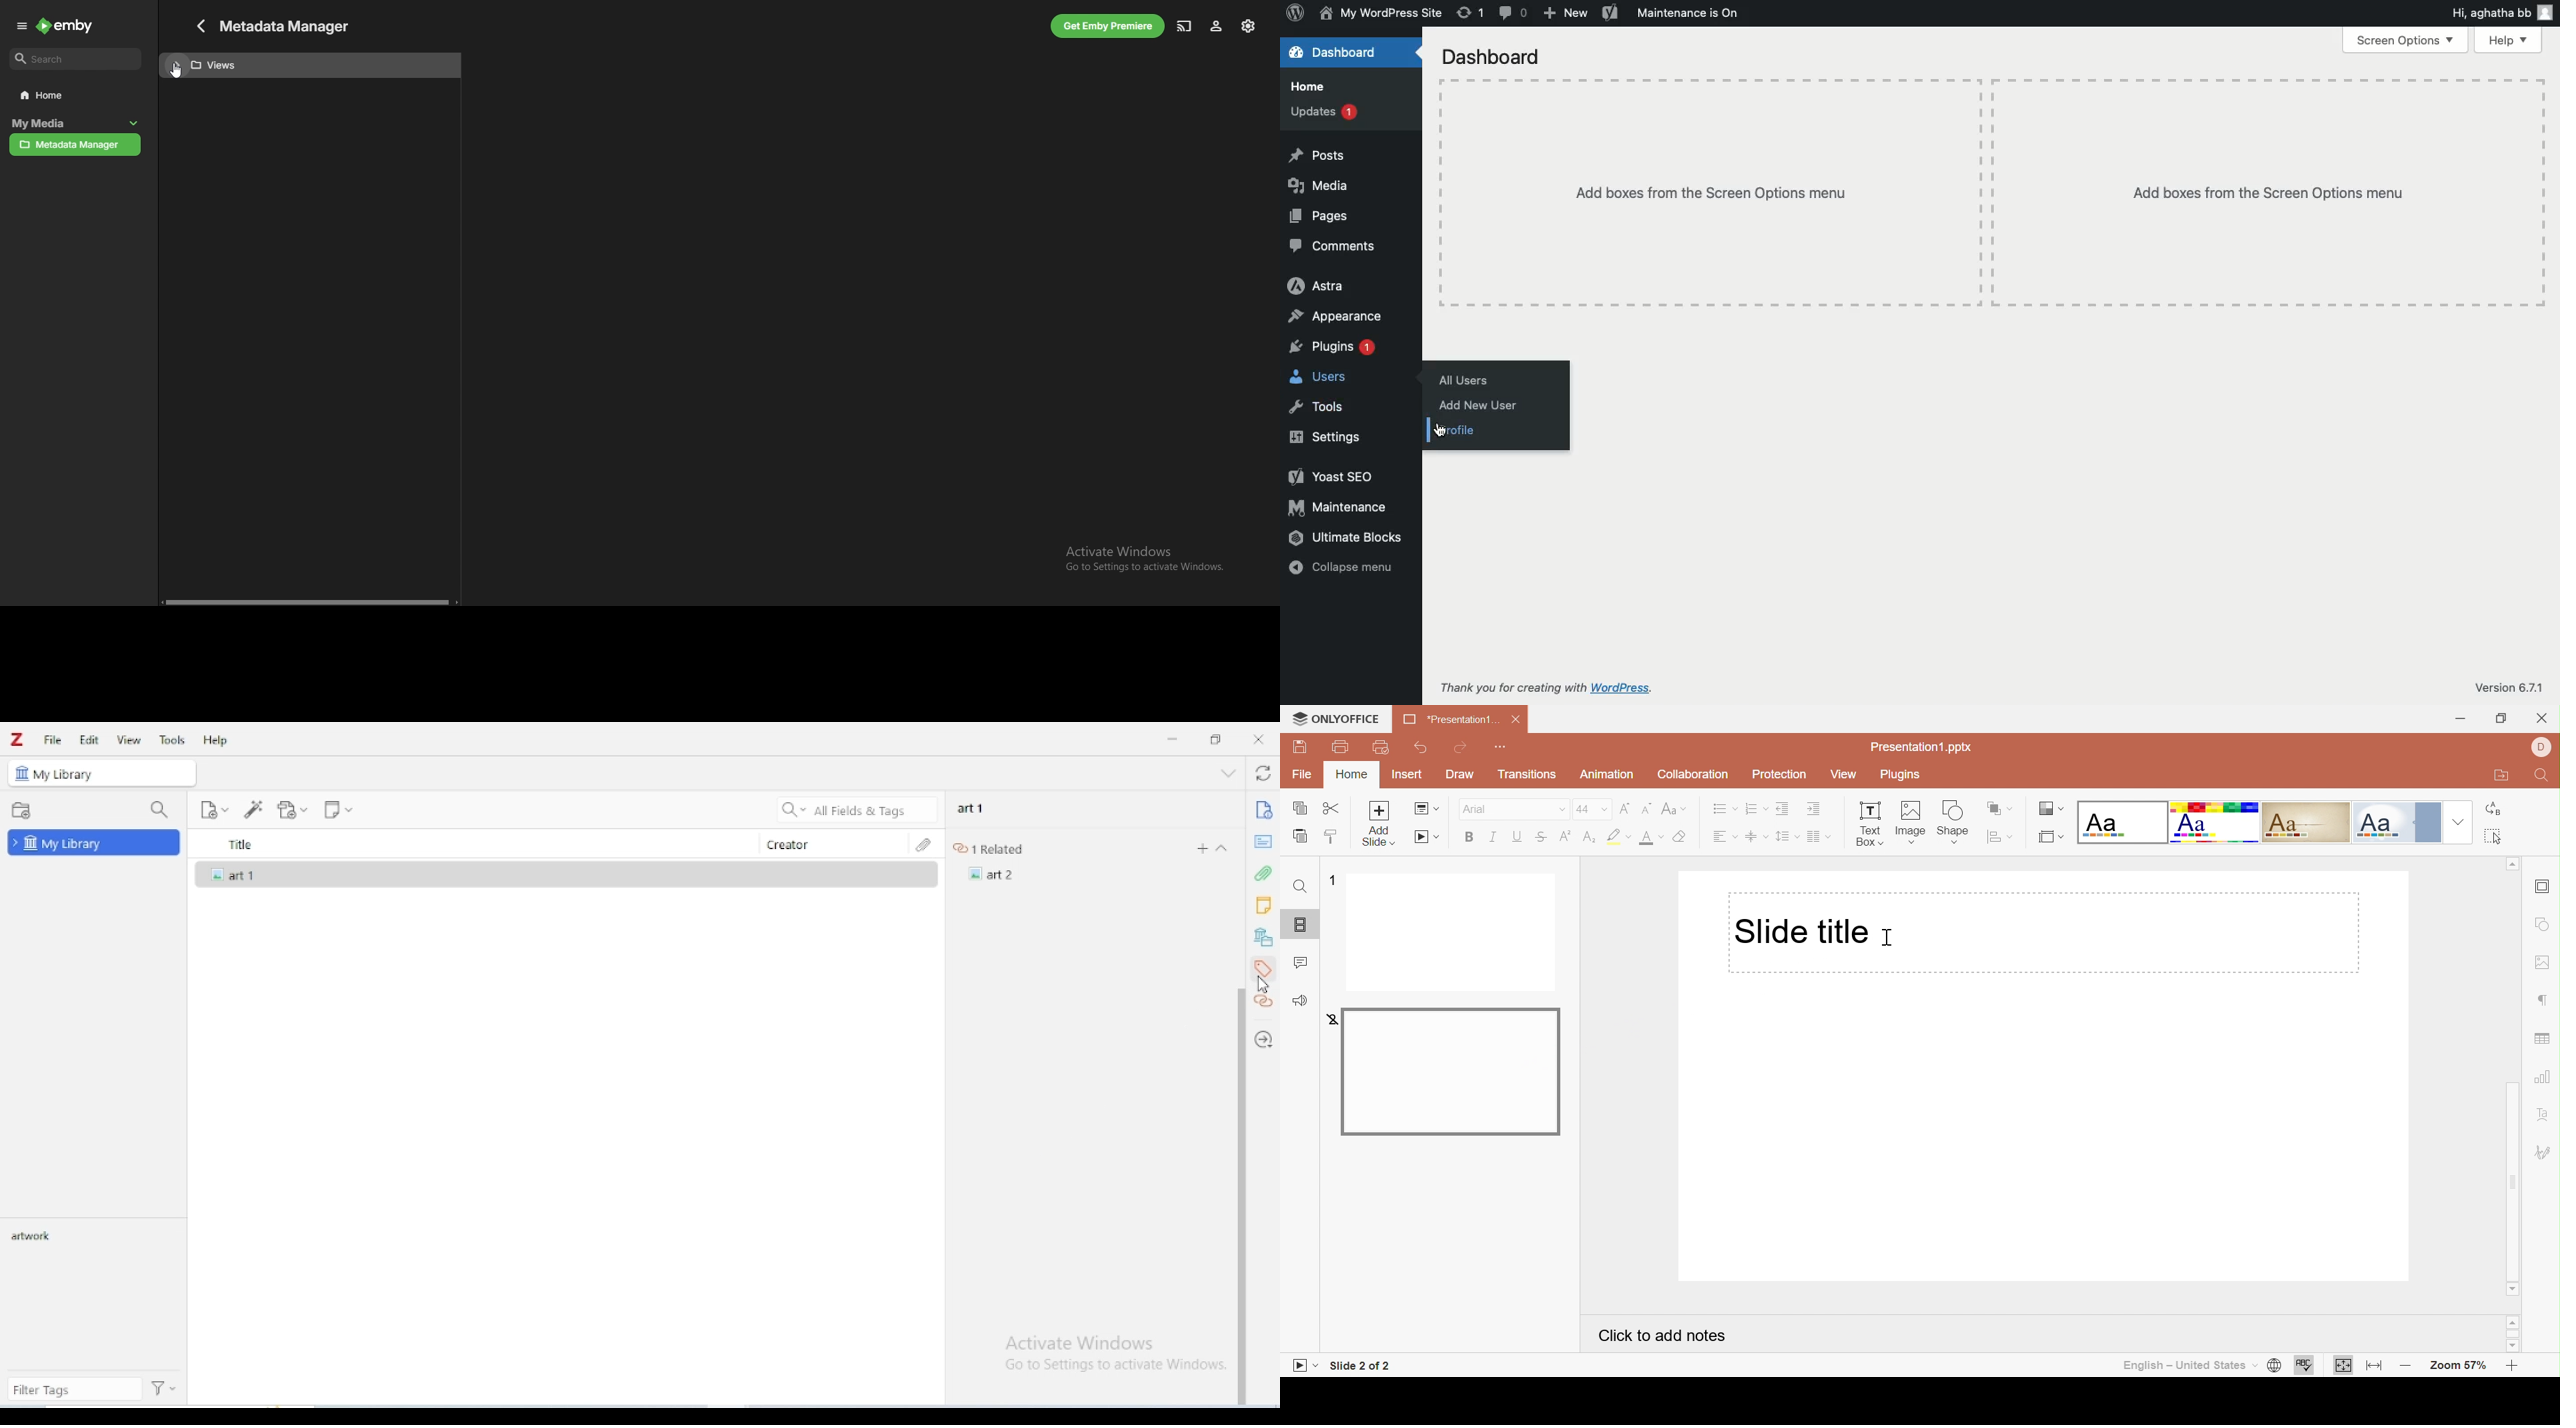  Describe the element at coordinates (1513, 689) in the screenshot. I see `Thank you for creating with` at that location.